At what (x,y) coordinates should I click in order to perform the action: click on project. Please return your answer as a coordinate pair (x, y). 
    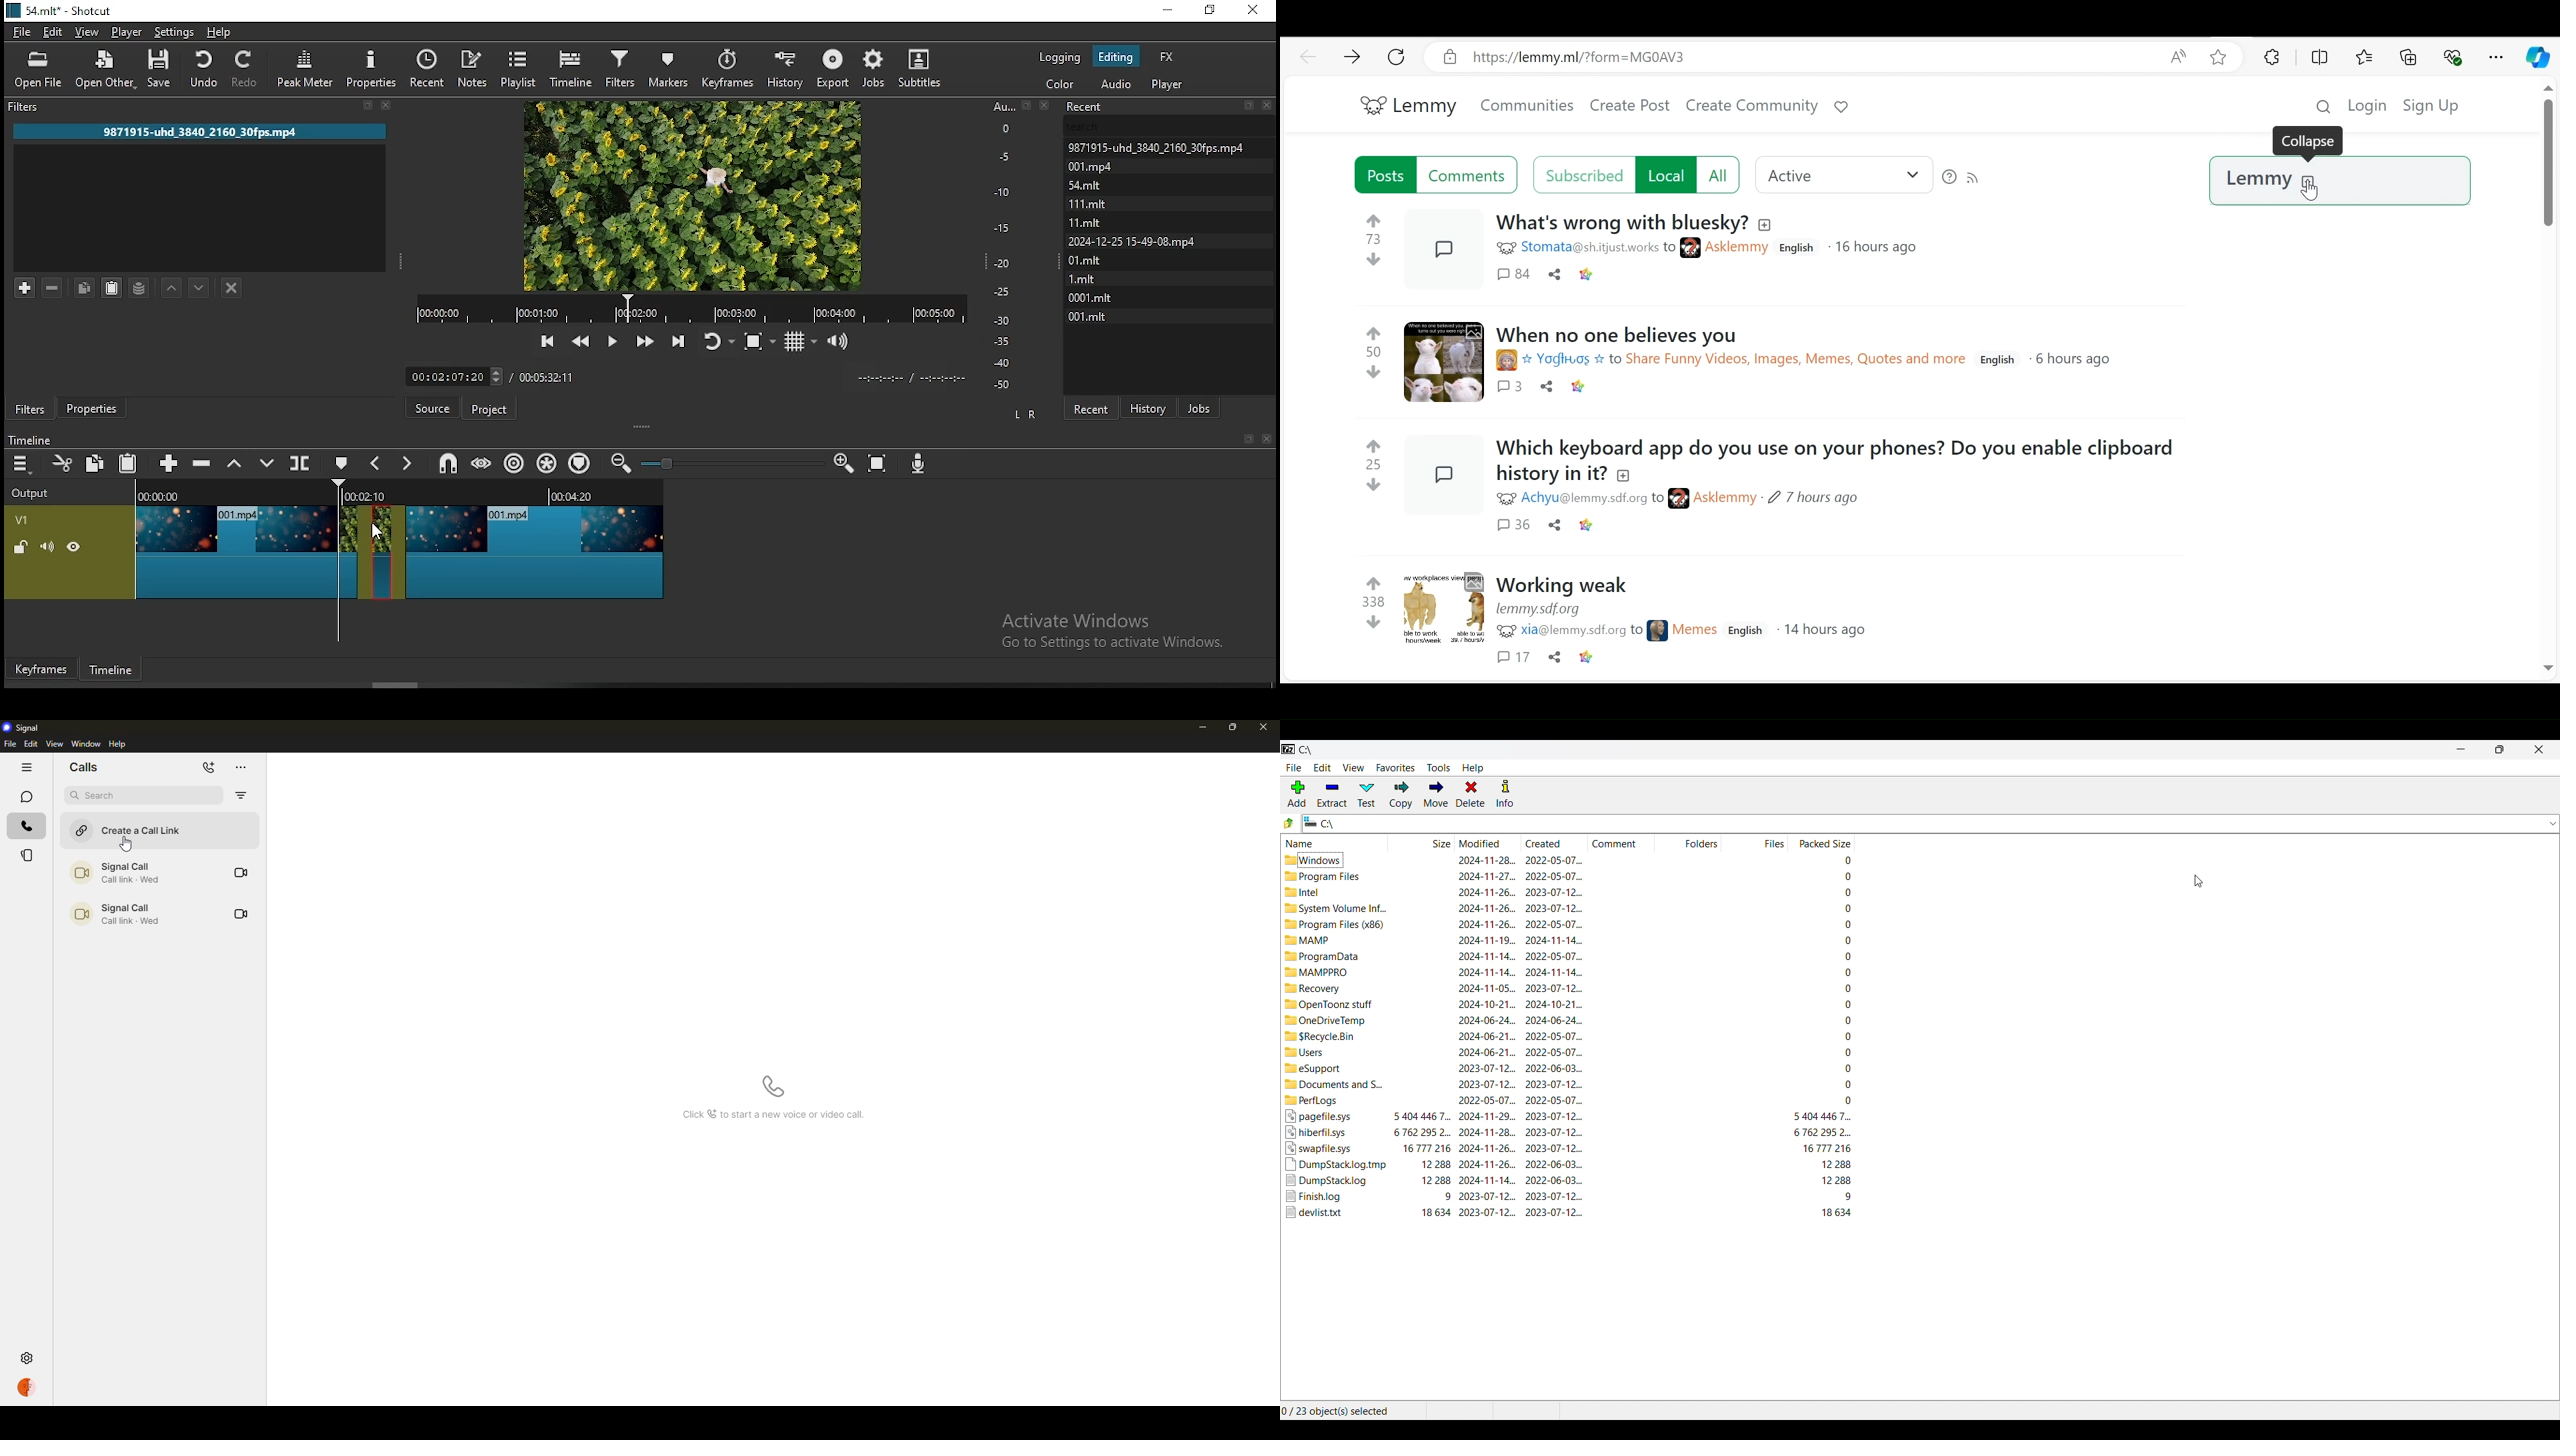
    Looking at the image, I should click on (488, 410).